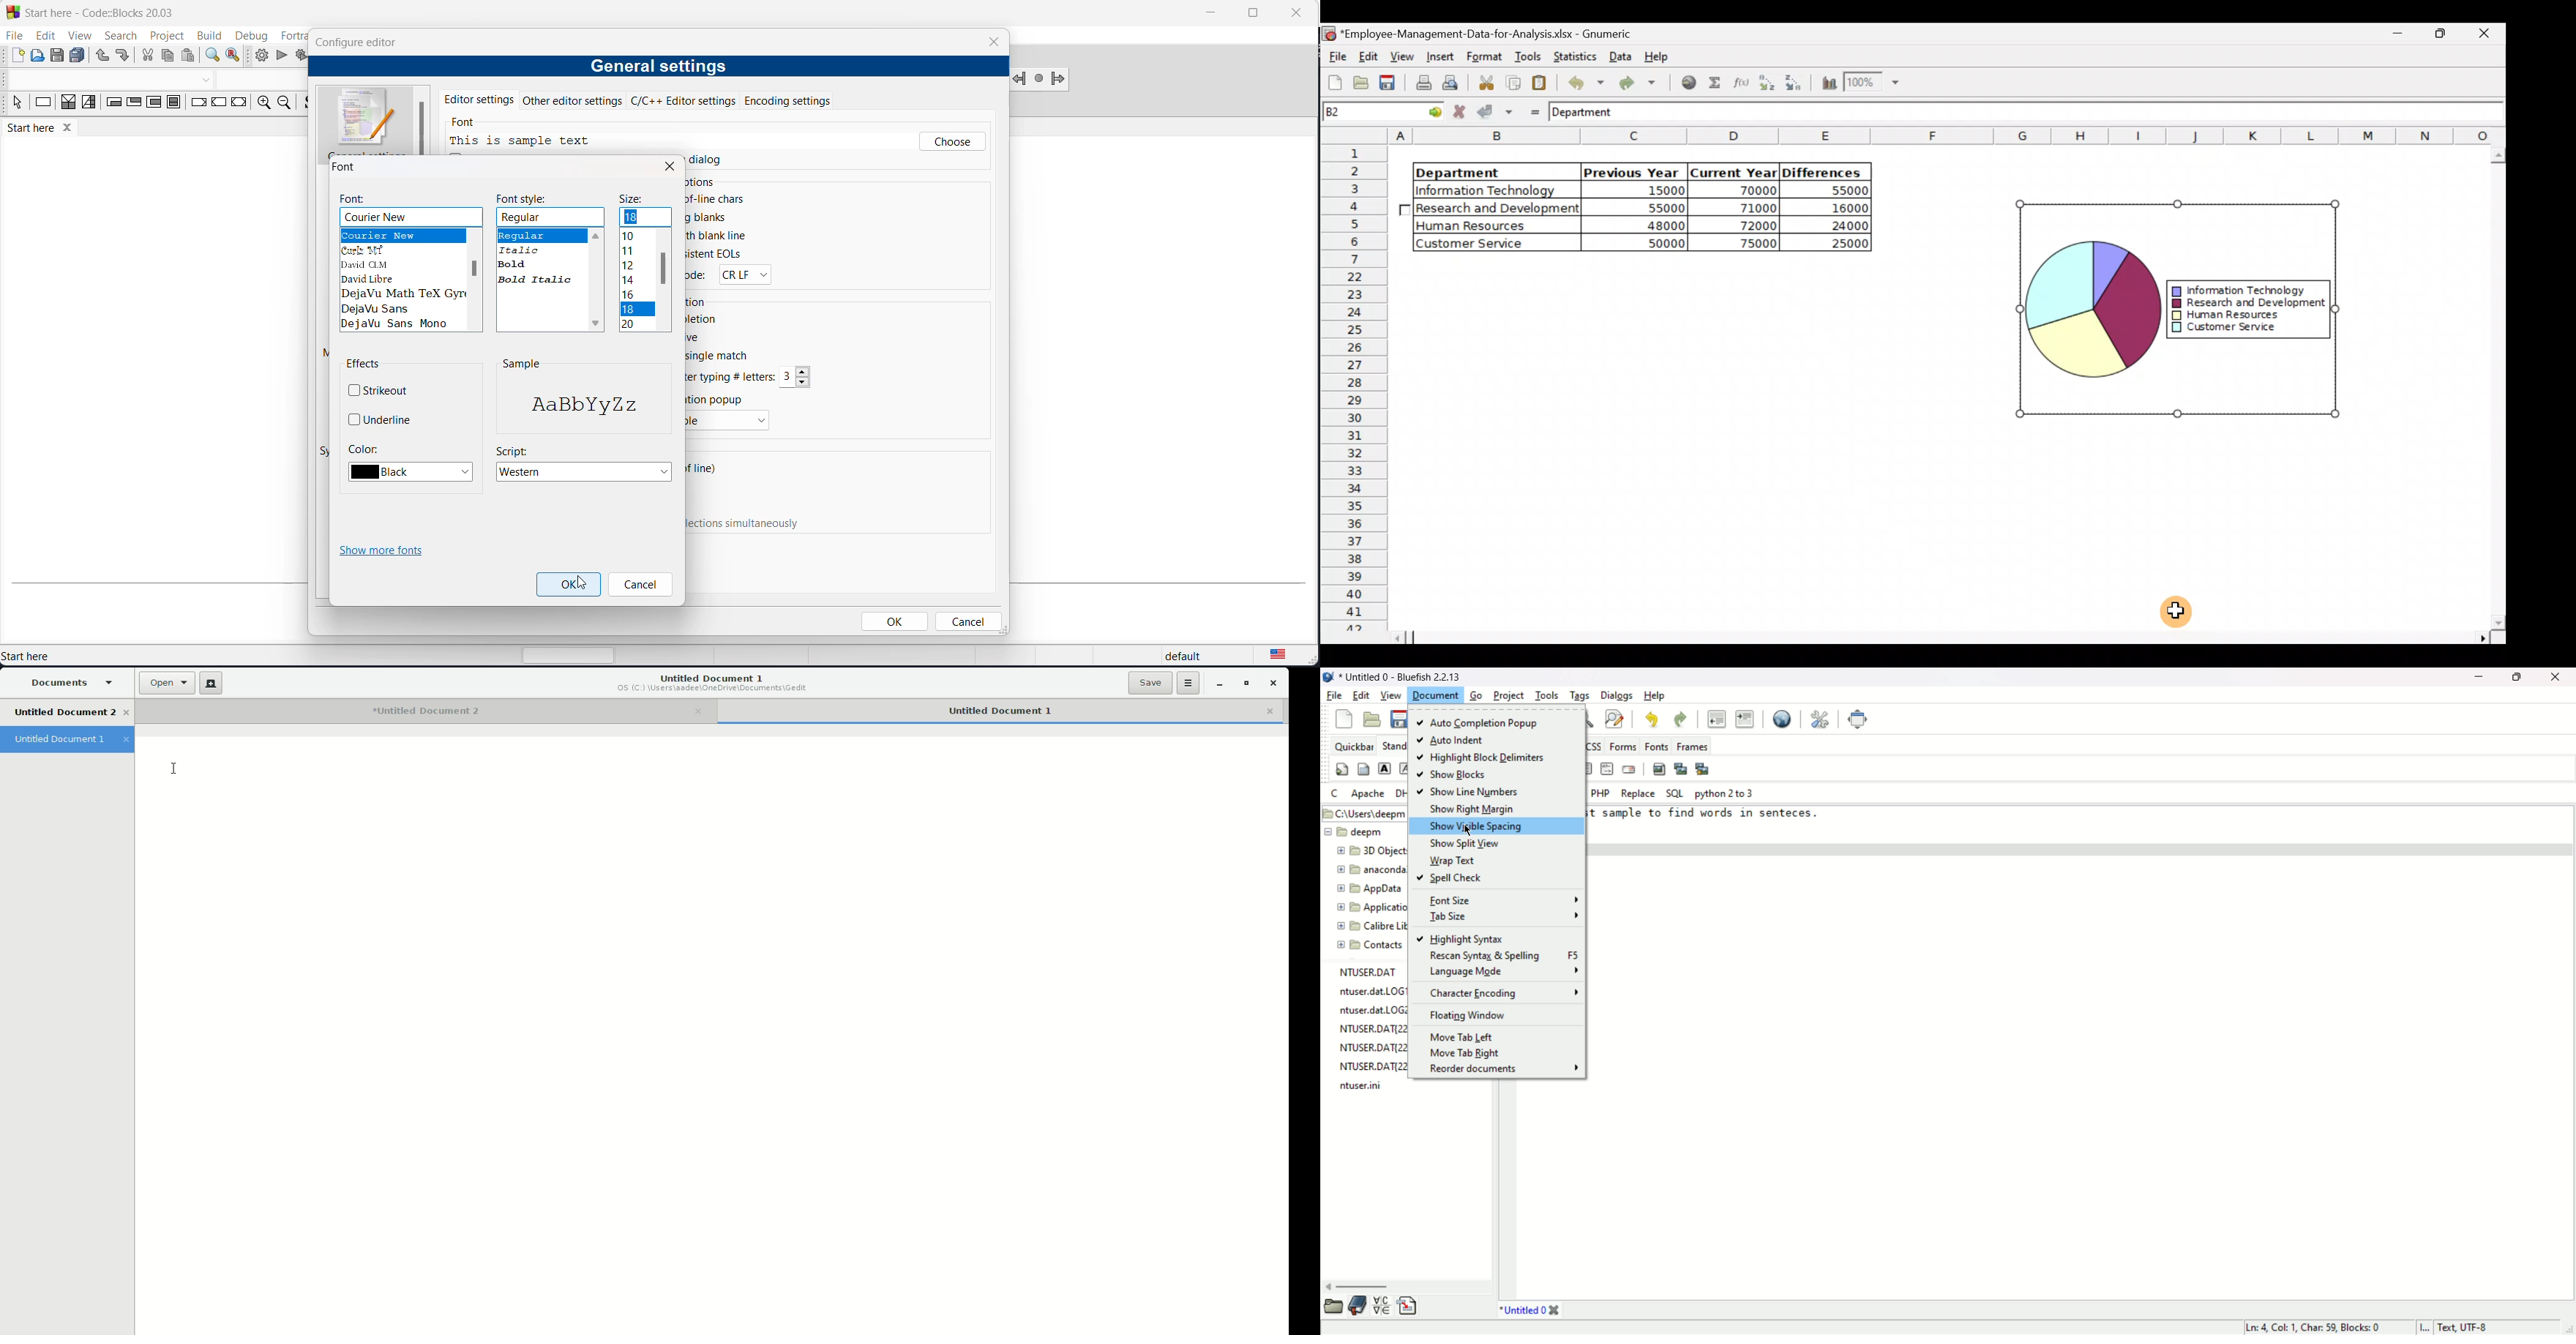 This screenshot has height=1344, width=2576. I want to click on Employee-Management-Data-for-Analysis.xlsx - Gnumeric, so click(1494, 33).